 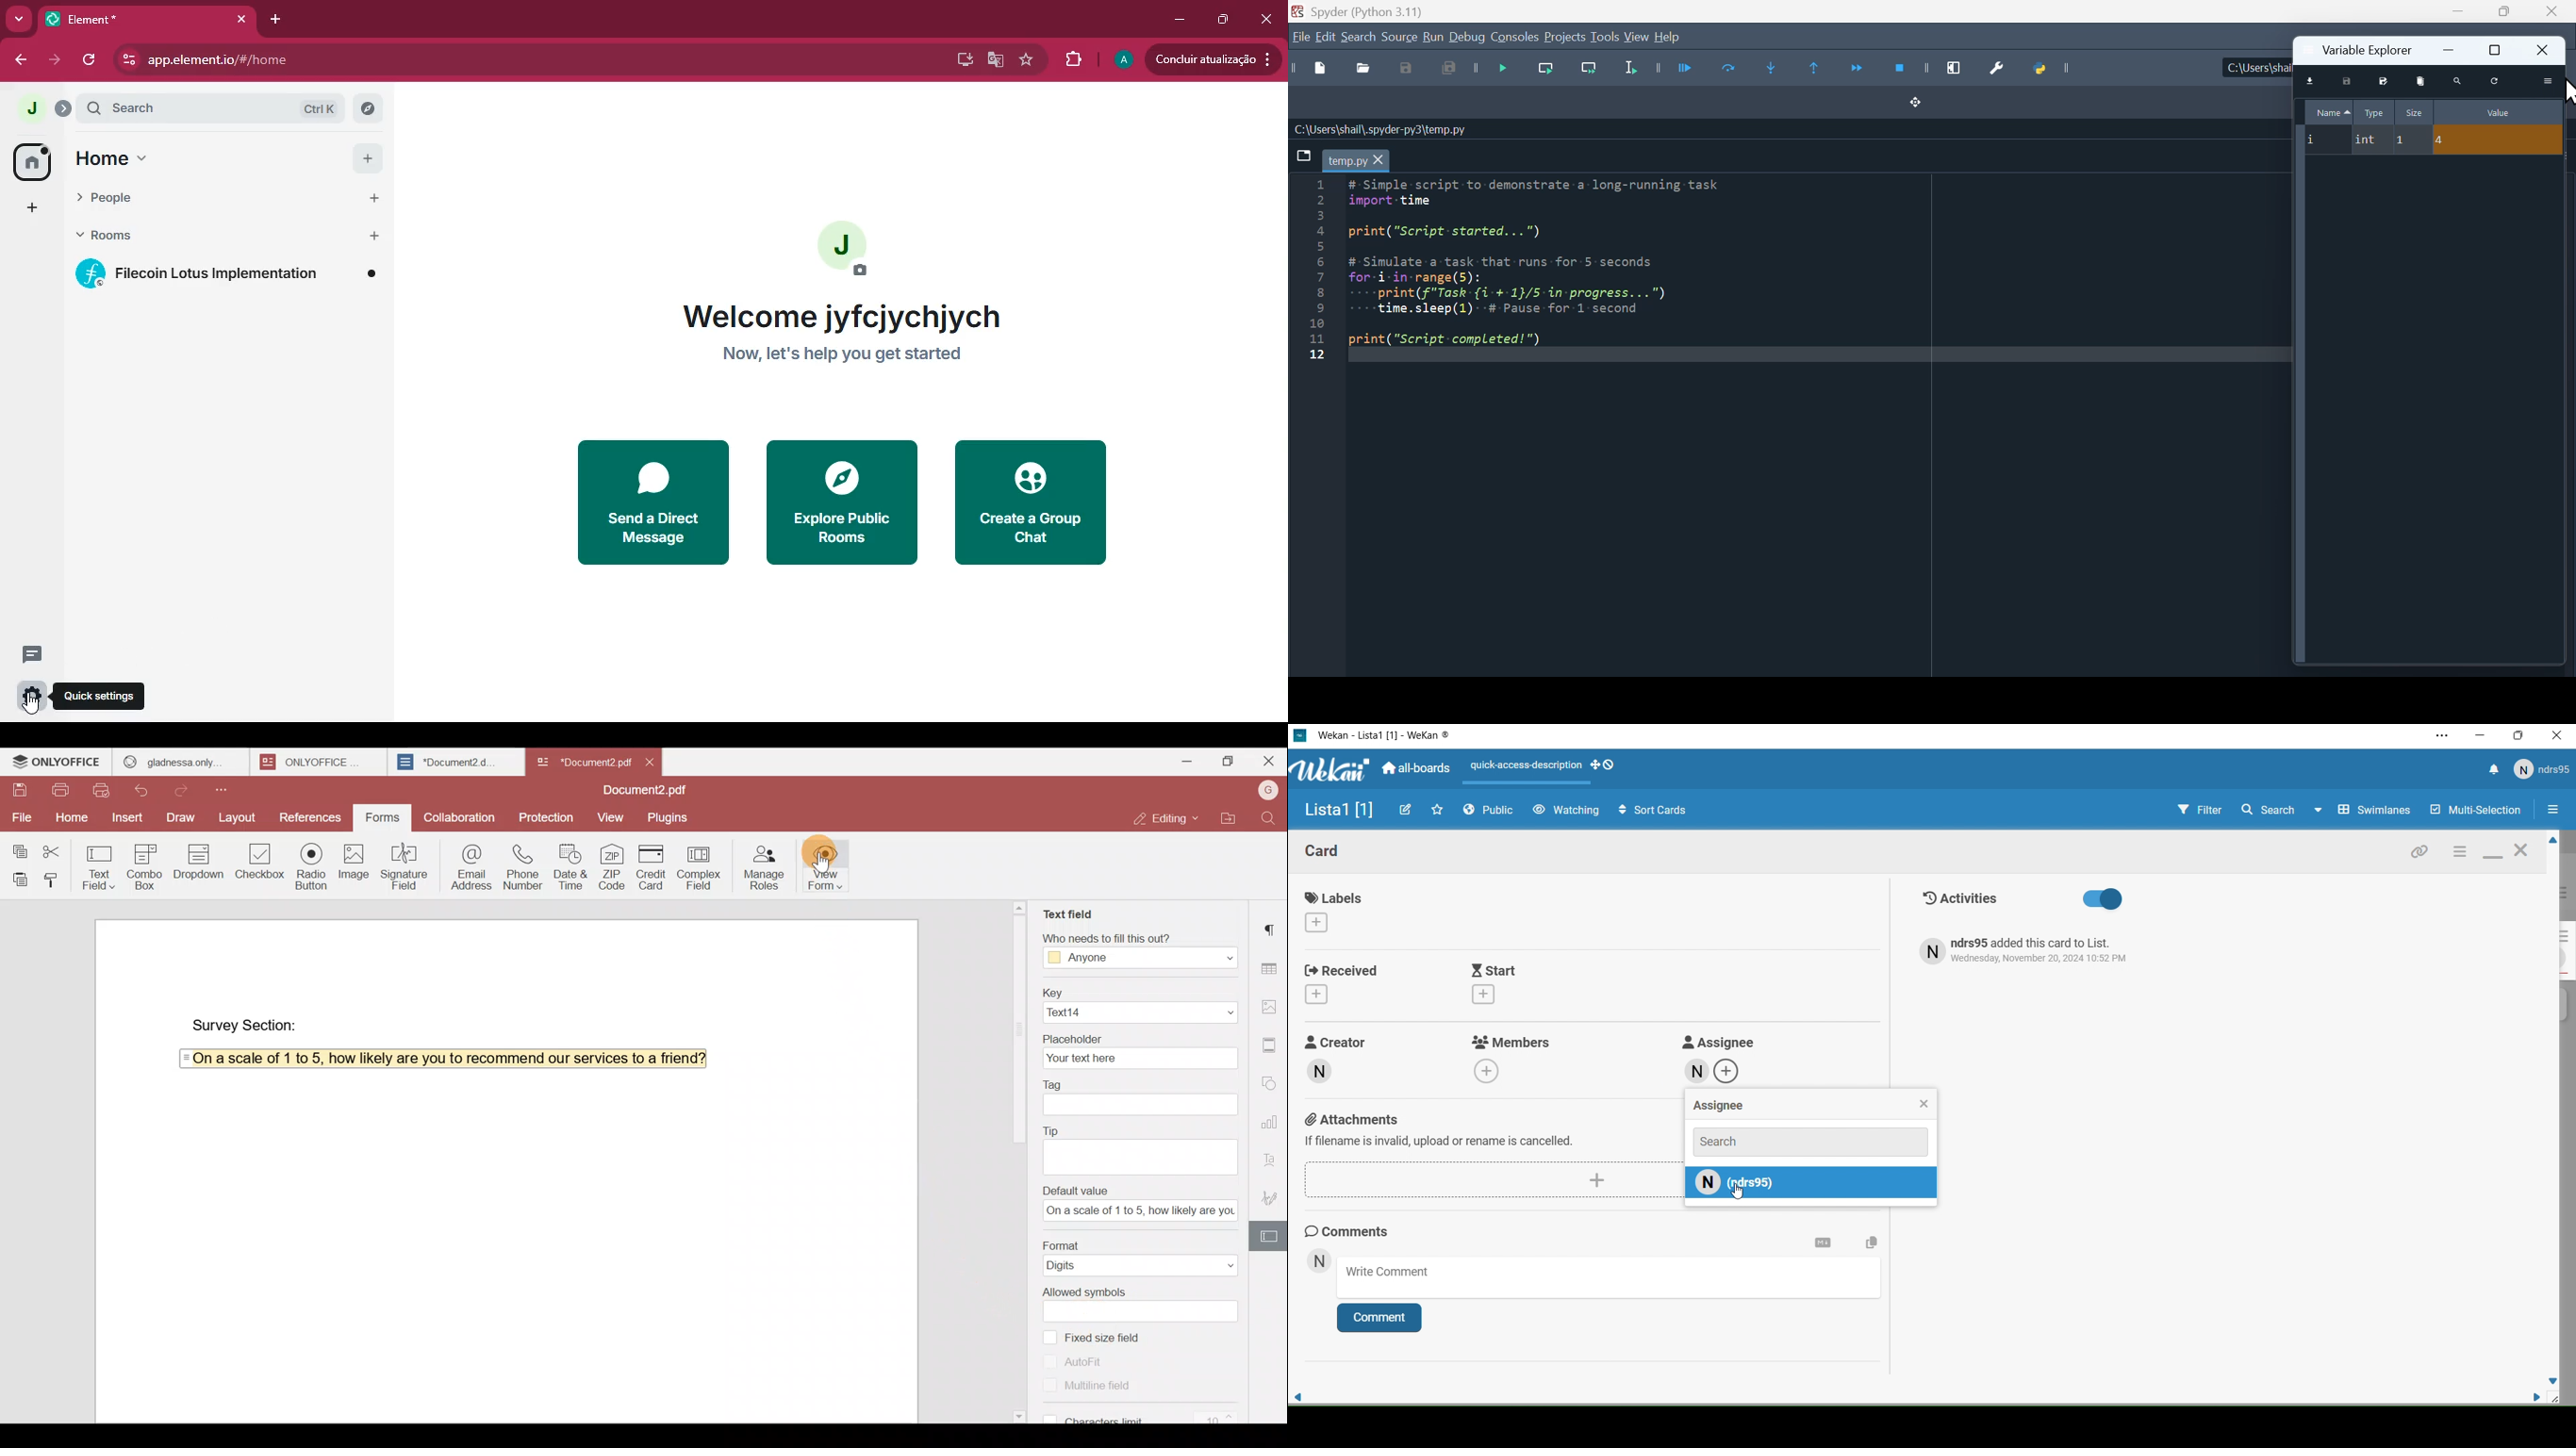 What do you see at coordinates (1359, 1231) in the screenshot?
I see `Comments` at bounding box center [1359, 1231].